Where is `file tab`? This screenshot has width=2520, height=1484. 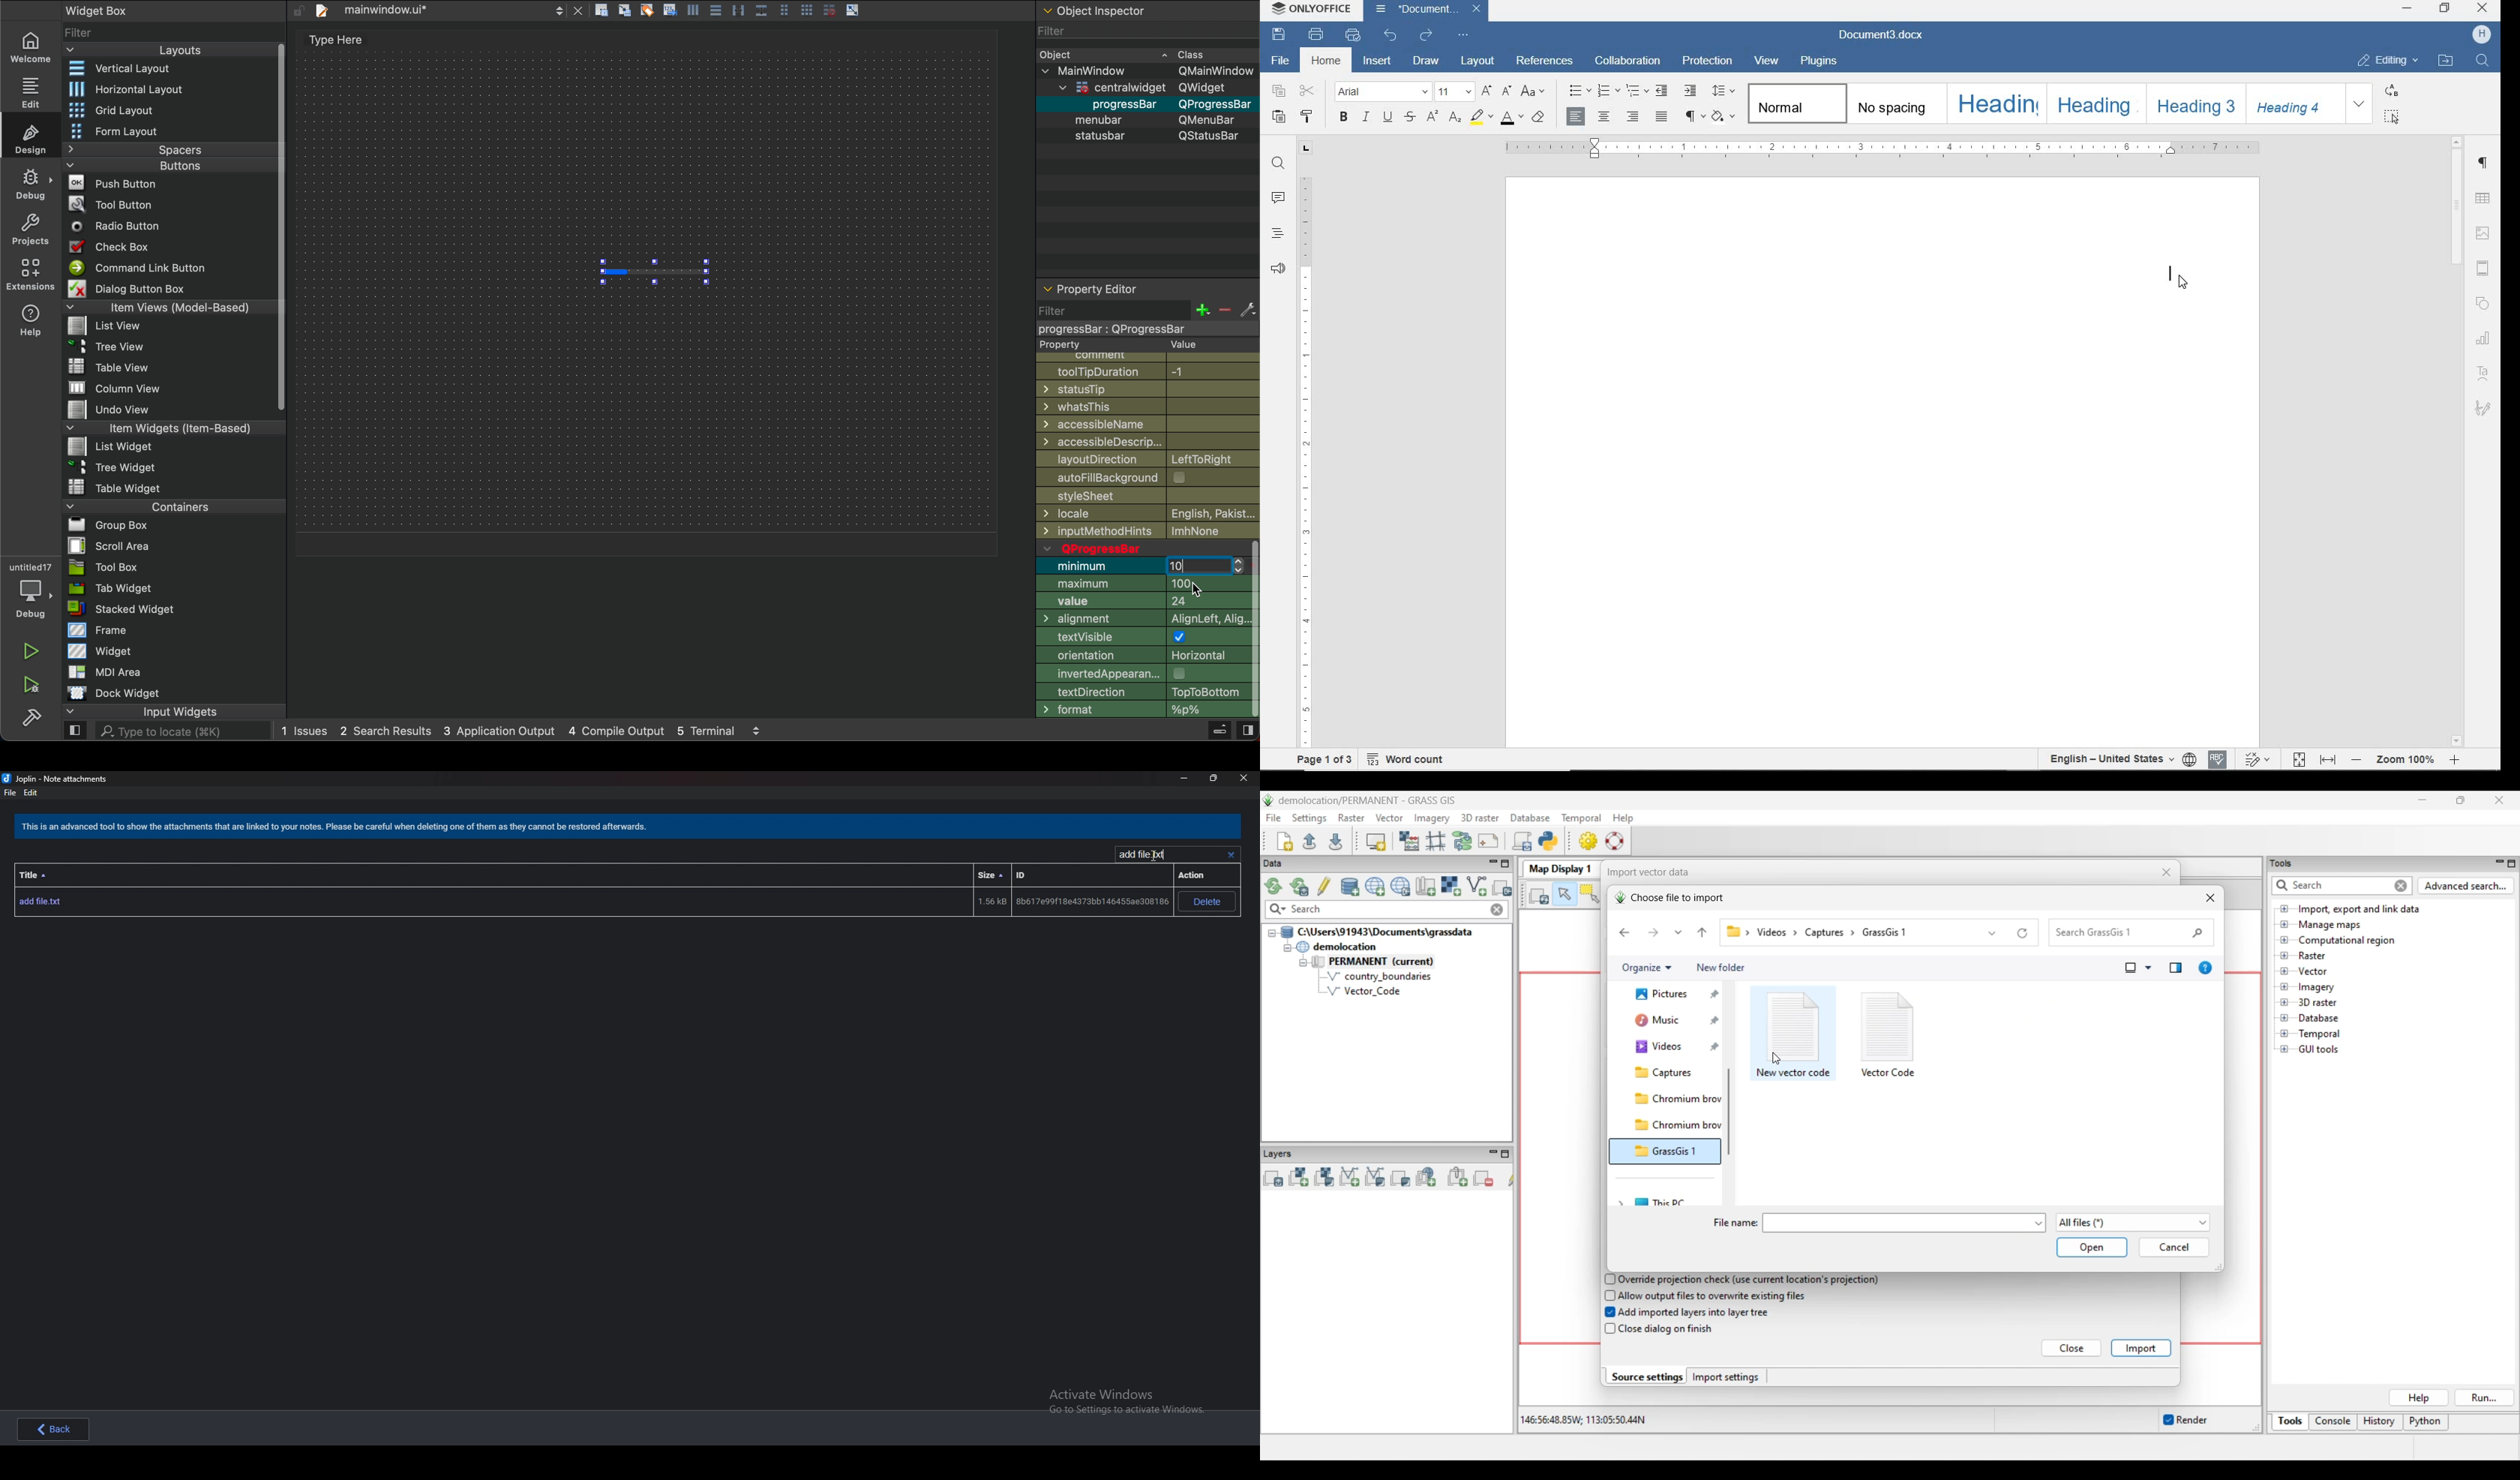 file tab is located at coordinates (448, 12).